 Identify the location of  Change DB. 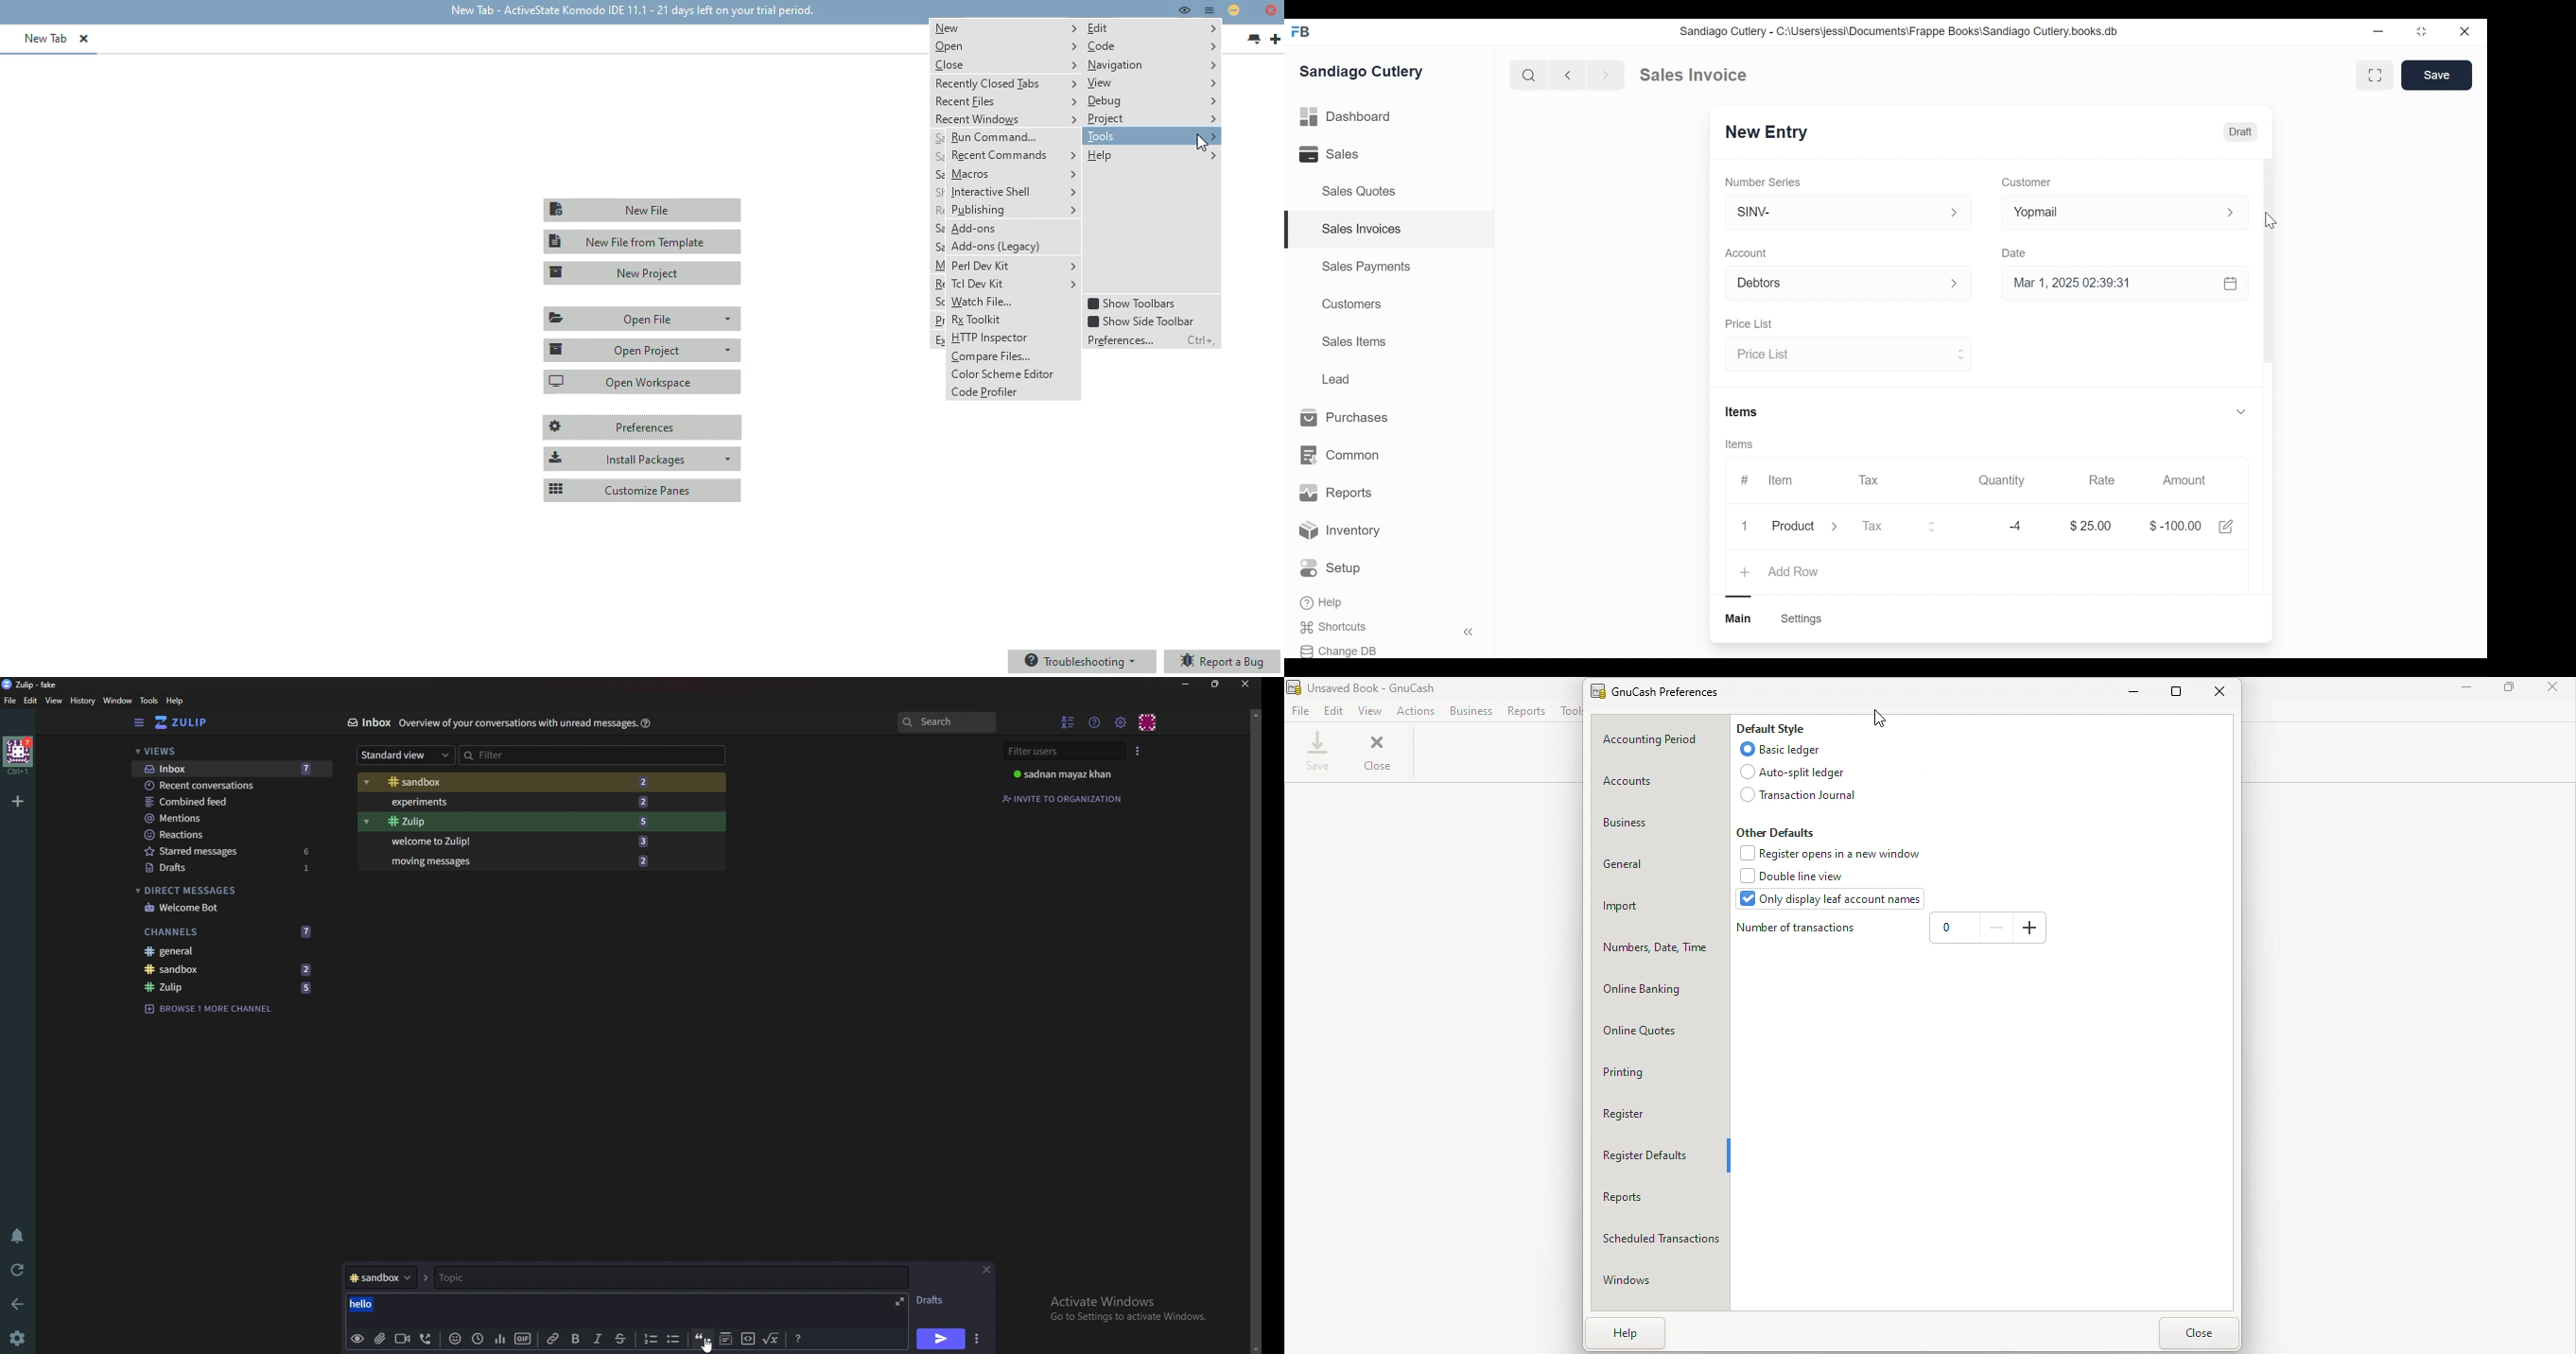
(1339, 651).